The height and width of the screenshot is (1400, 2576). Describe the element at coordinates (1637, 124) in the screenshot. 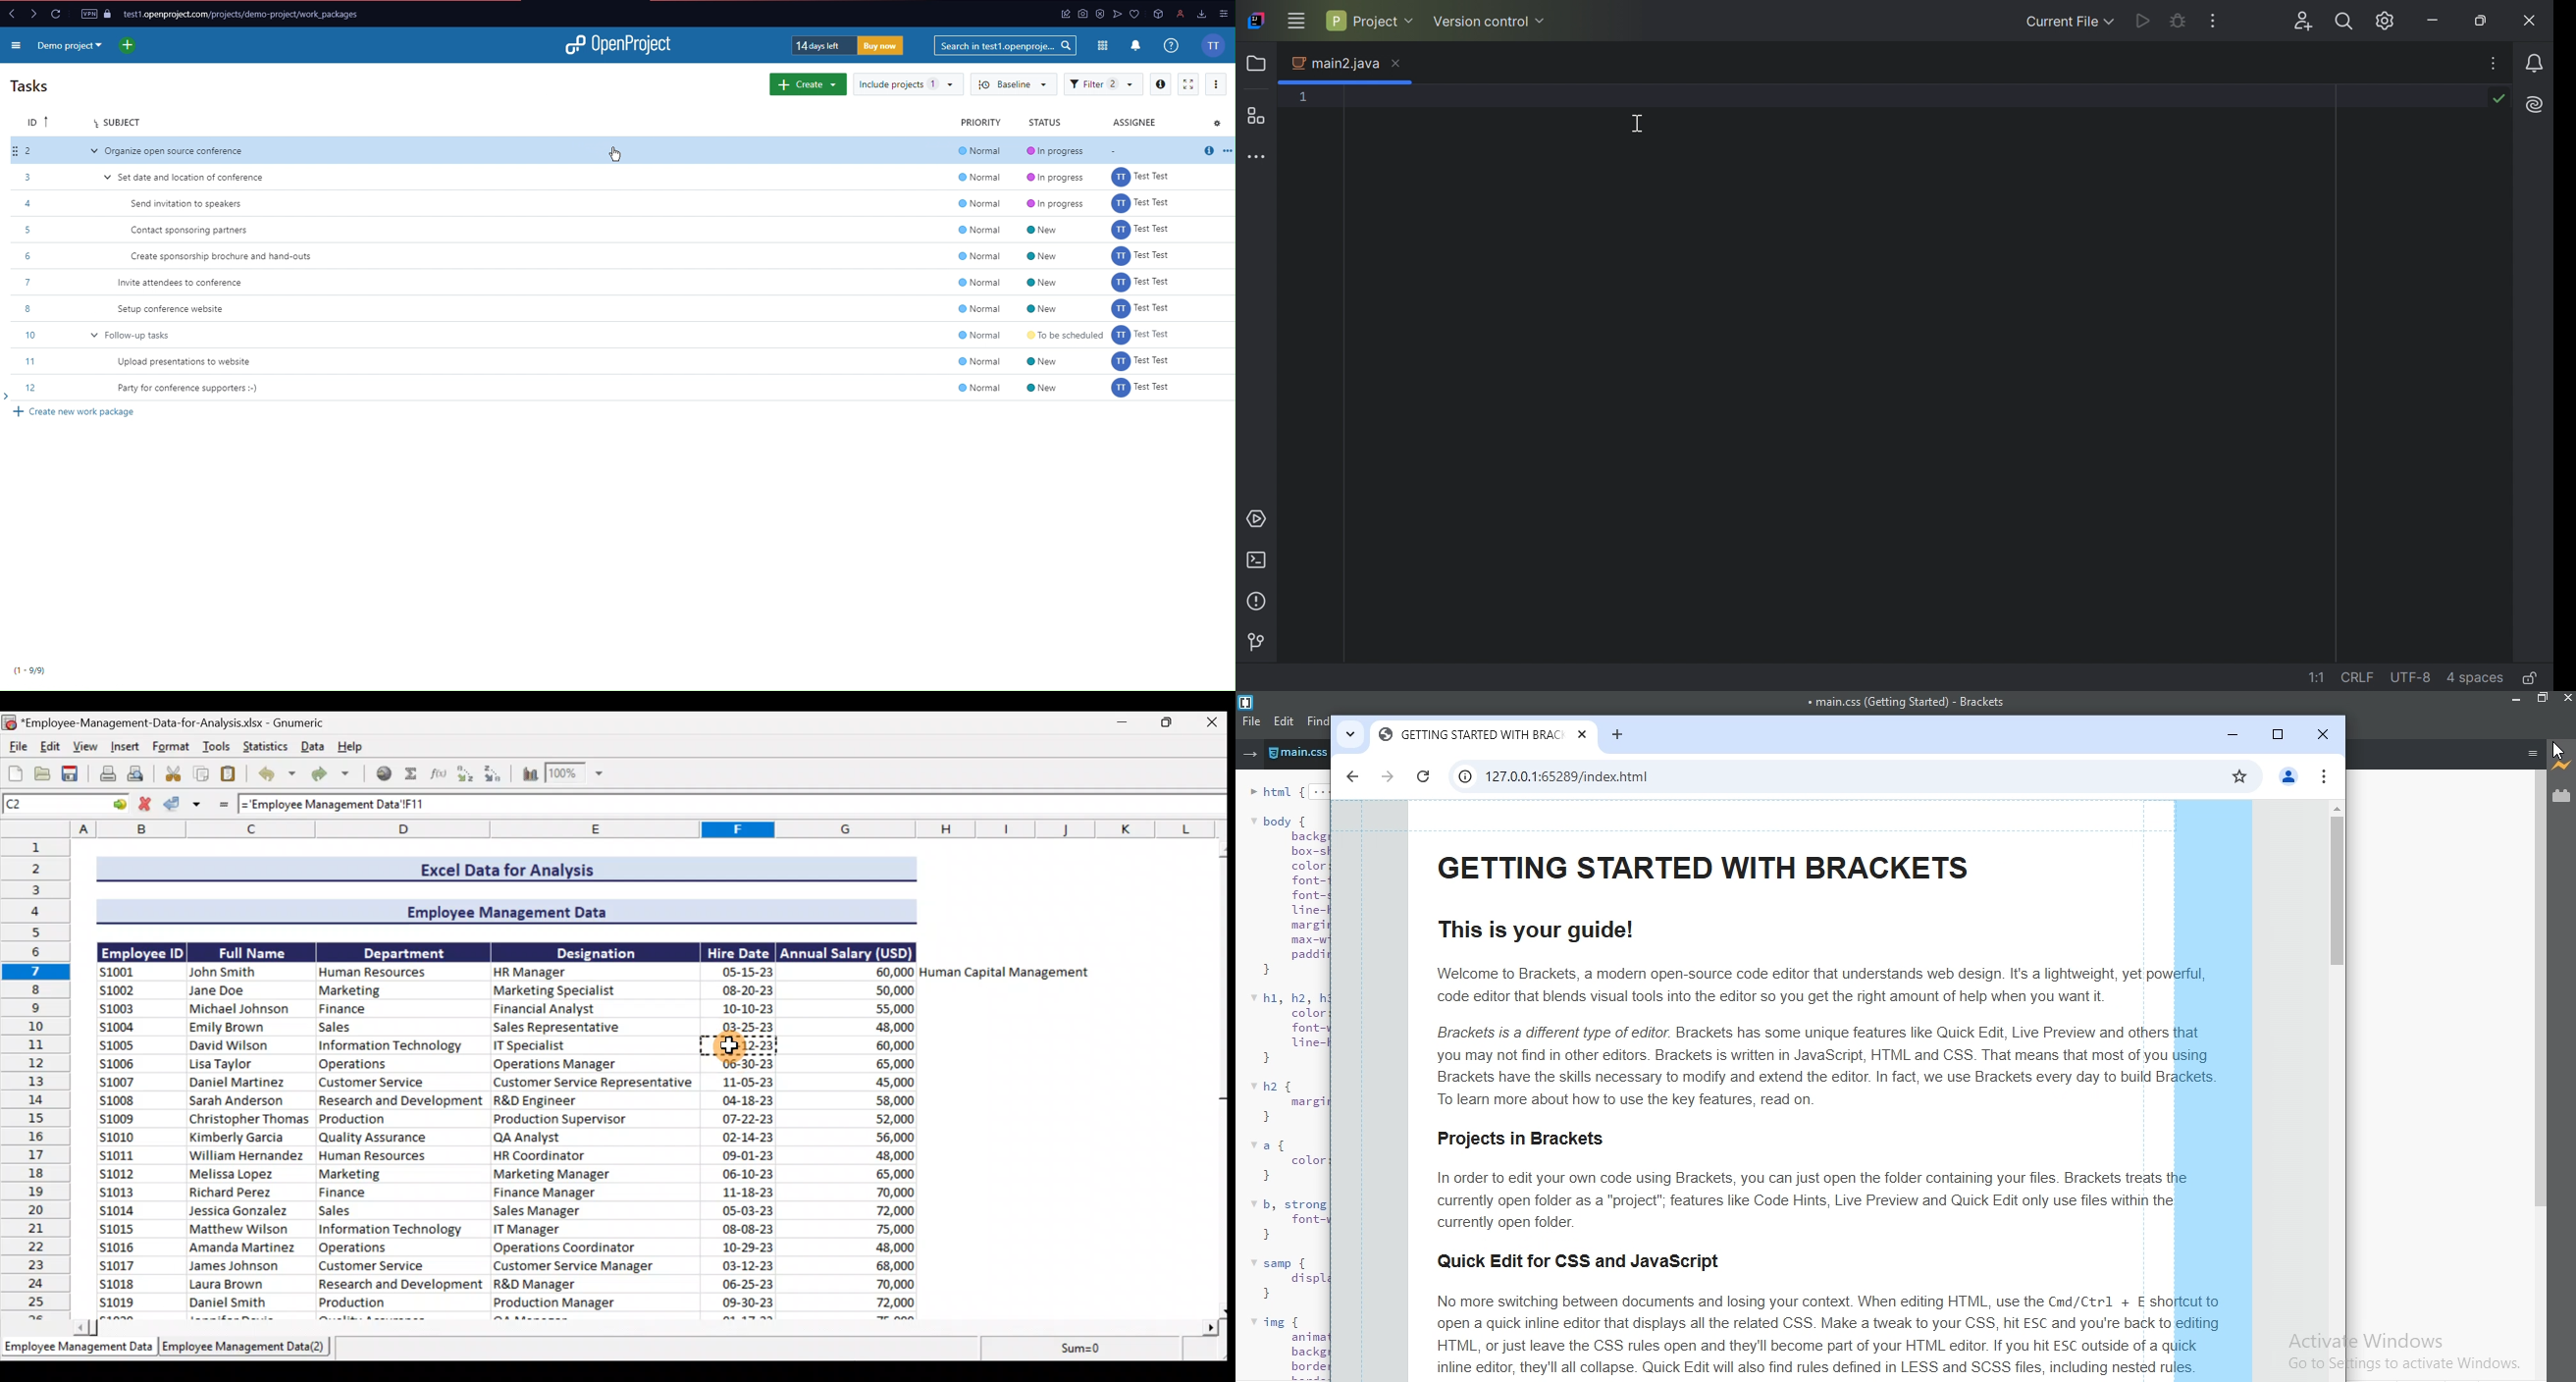

I see `Cursor` at that location.